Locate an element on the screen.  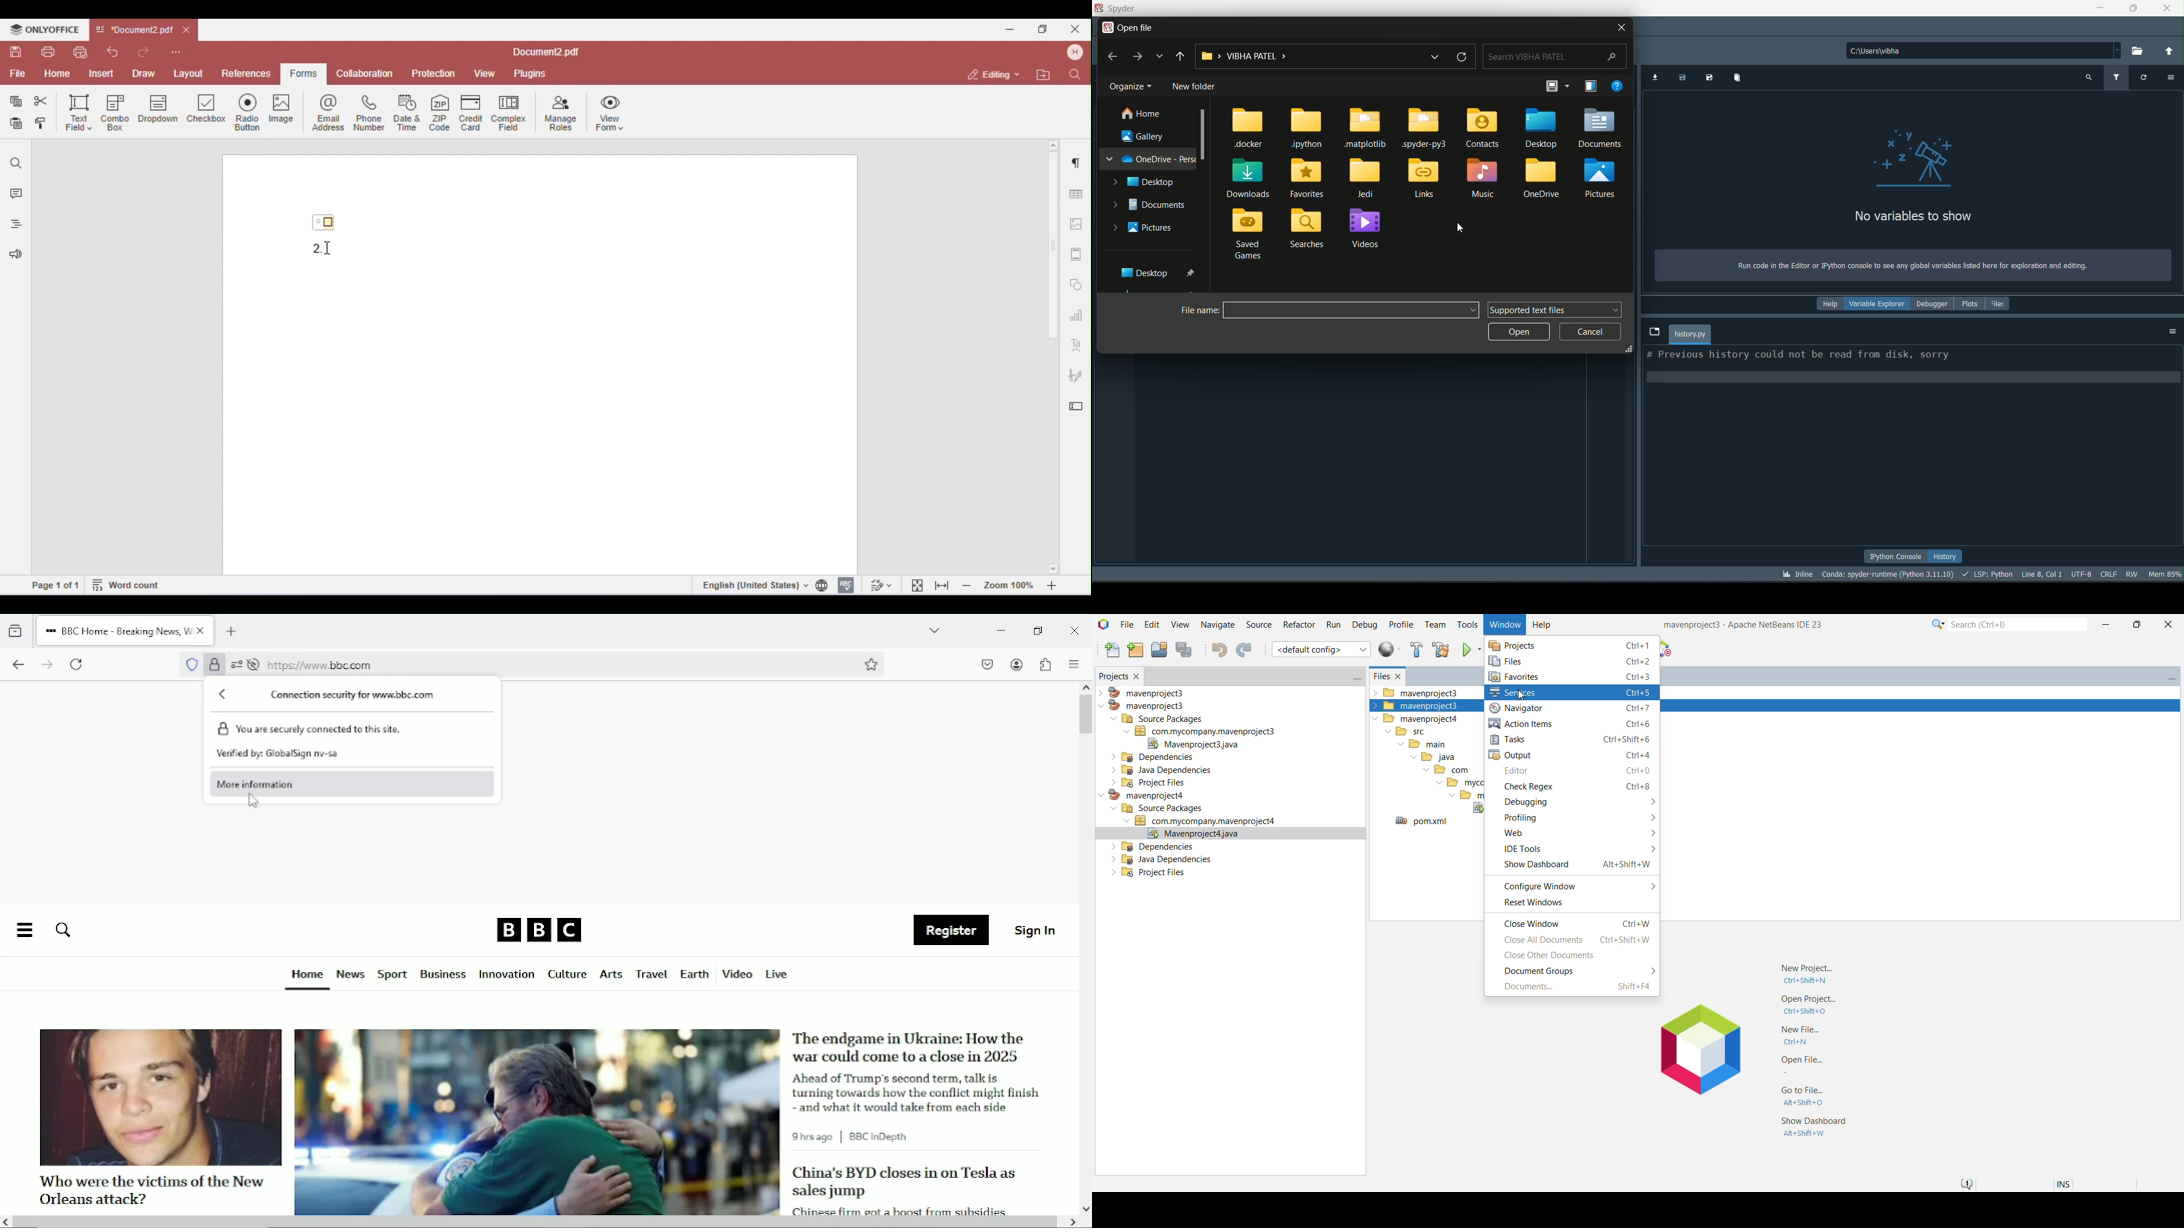
desktop is located at coordinates (1145, 180).